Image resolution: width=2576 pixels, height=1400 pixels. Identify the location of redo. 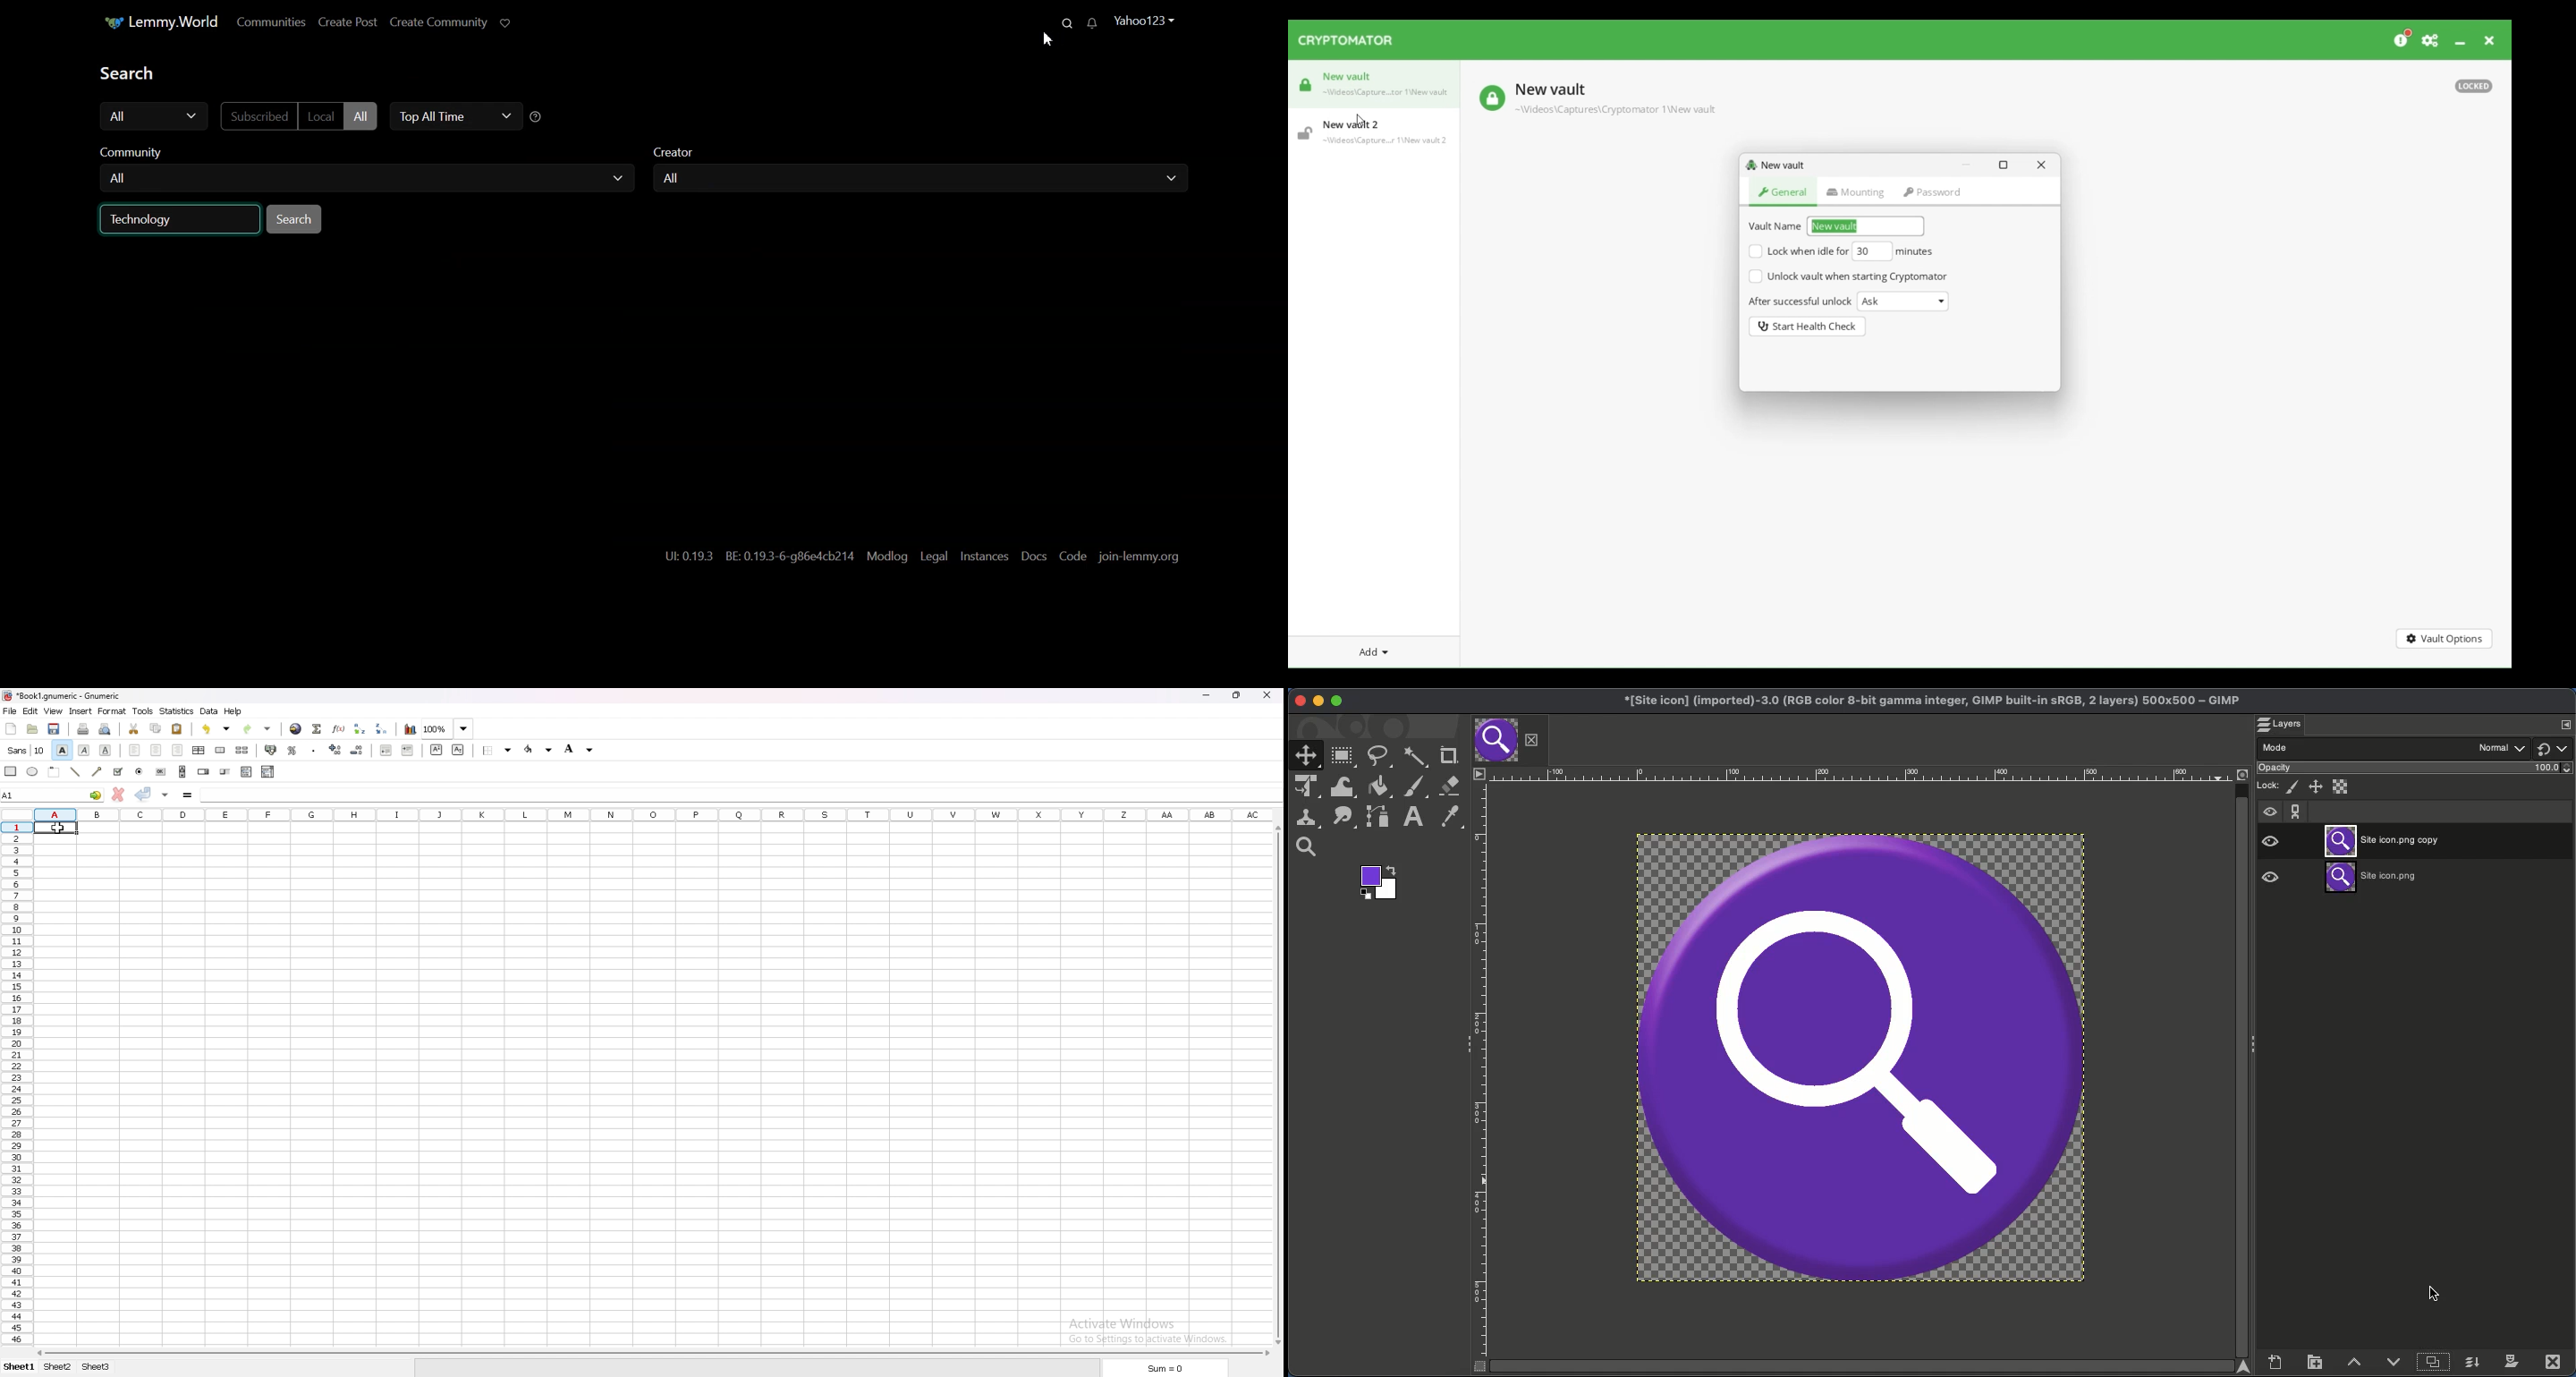
(255, 729).